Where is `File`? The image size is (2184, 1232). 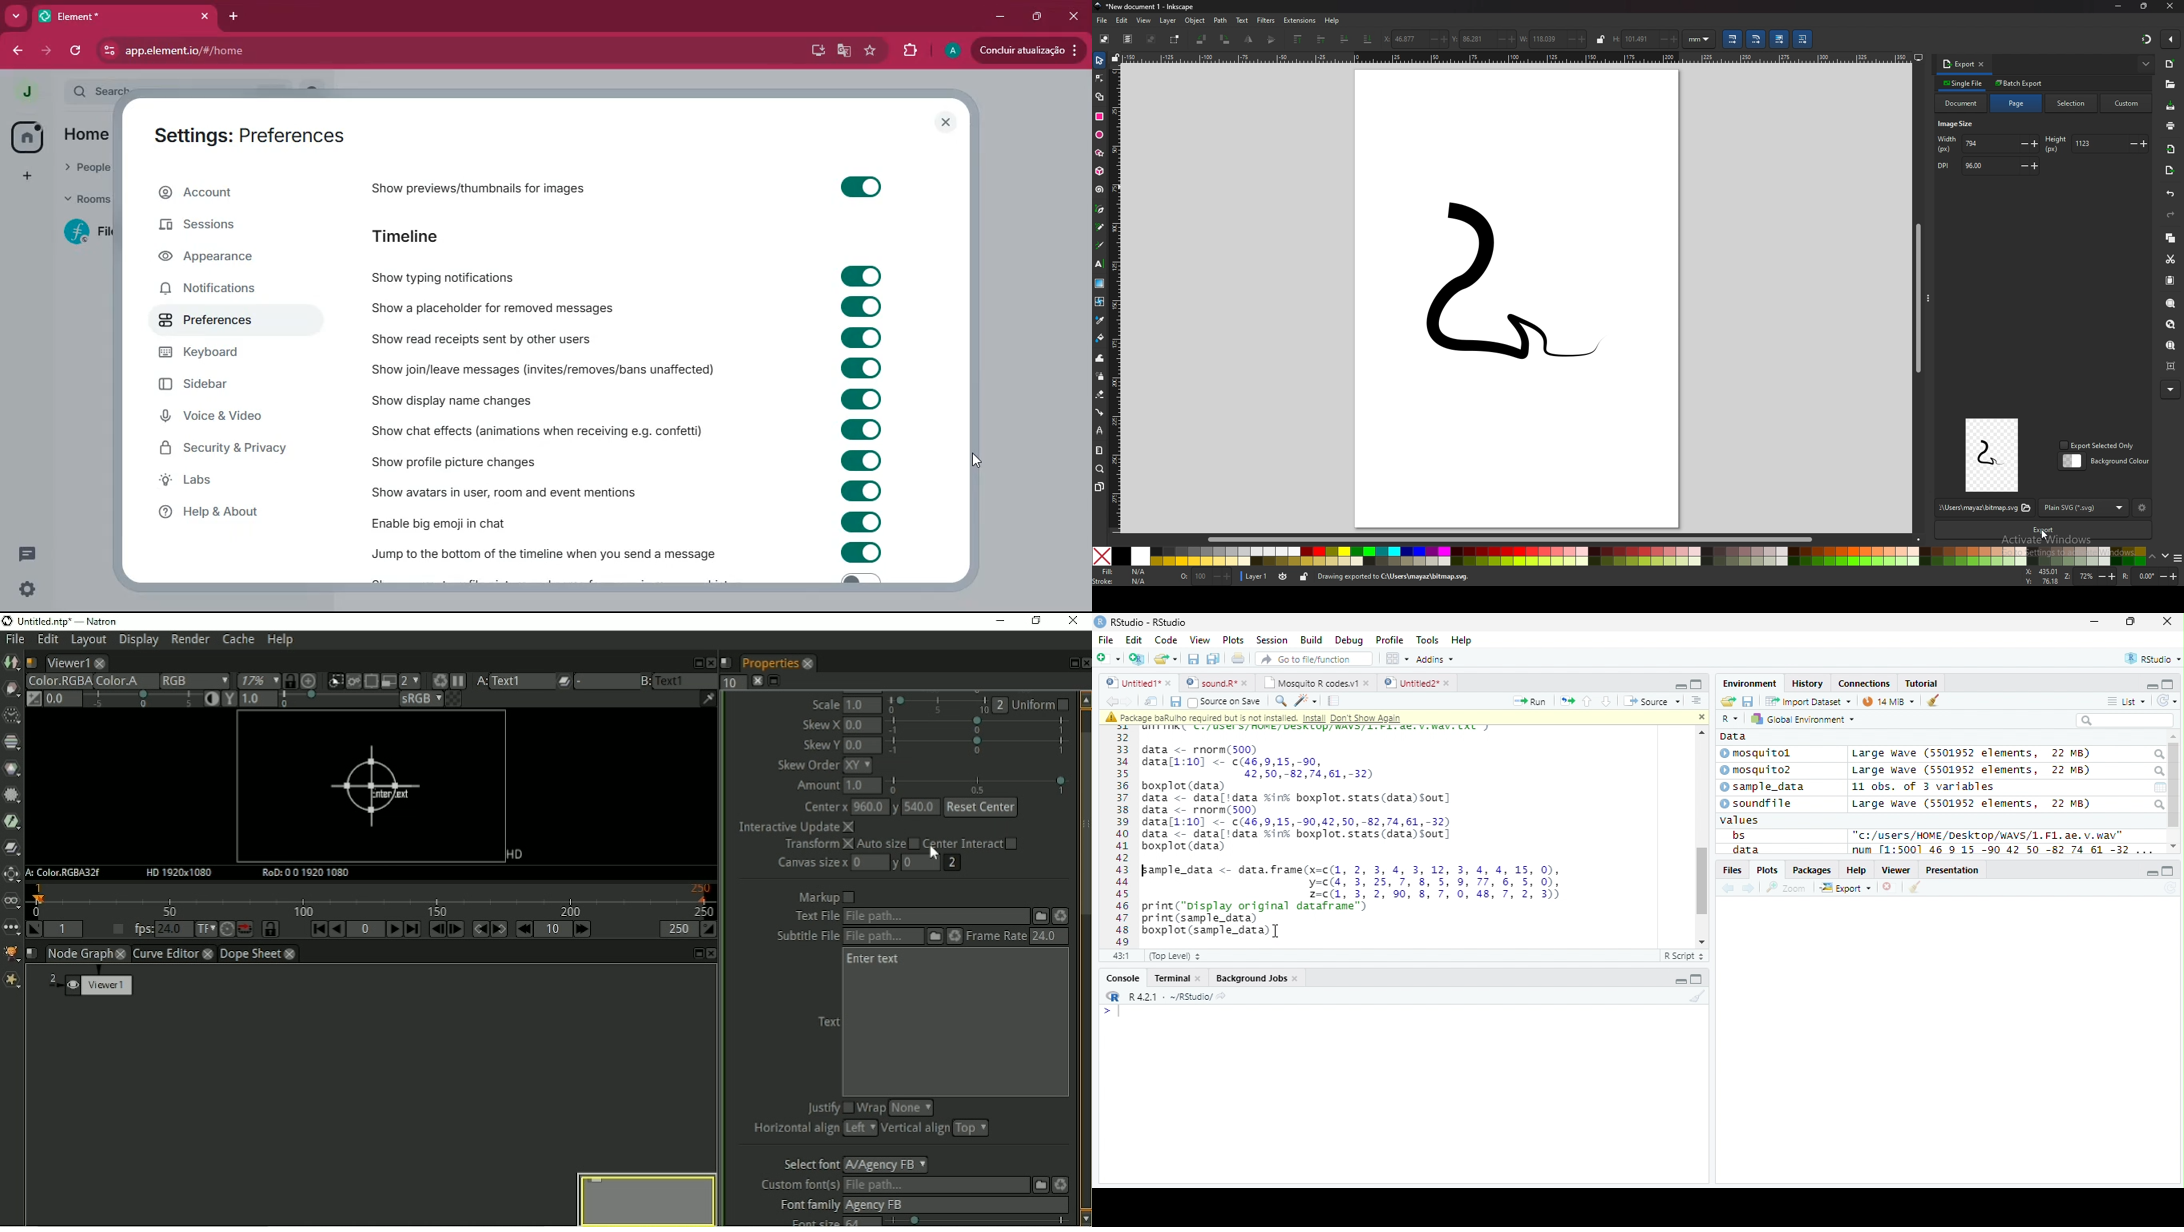 File is located at coordinates (1106, 640).